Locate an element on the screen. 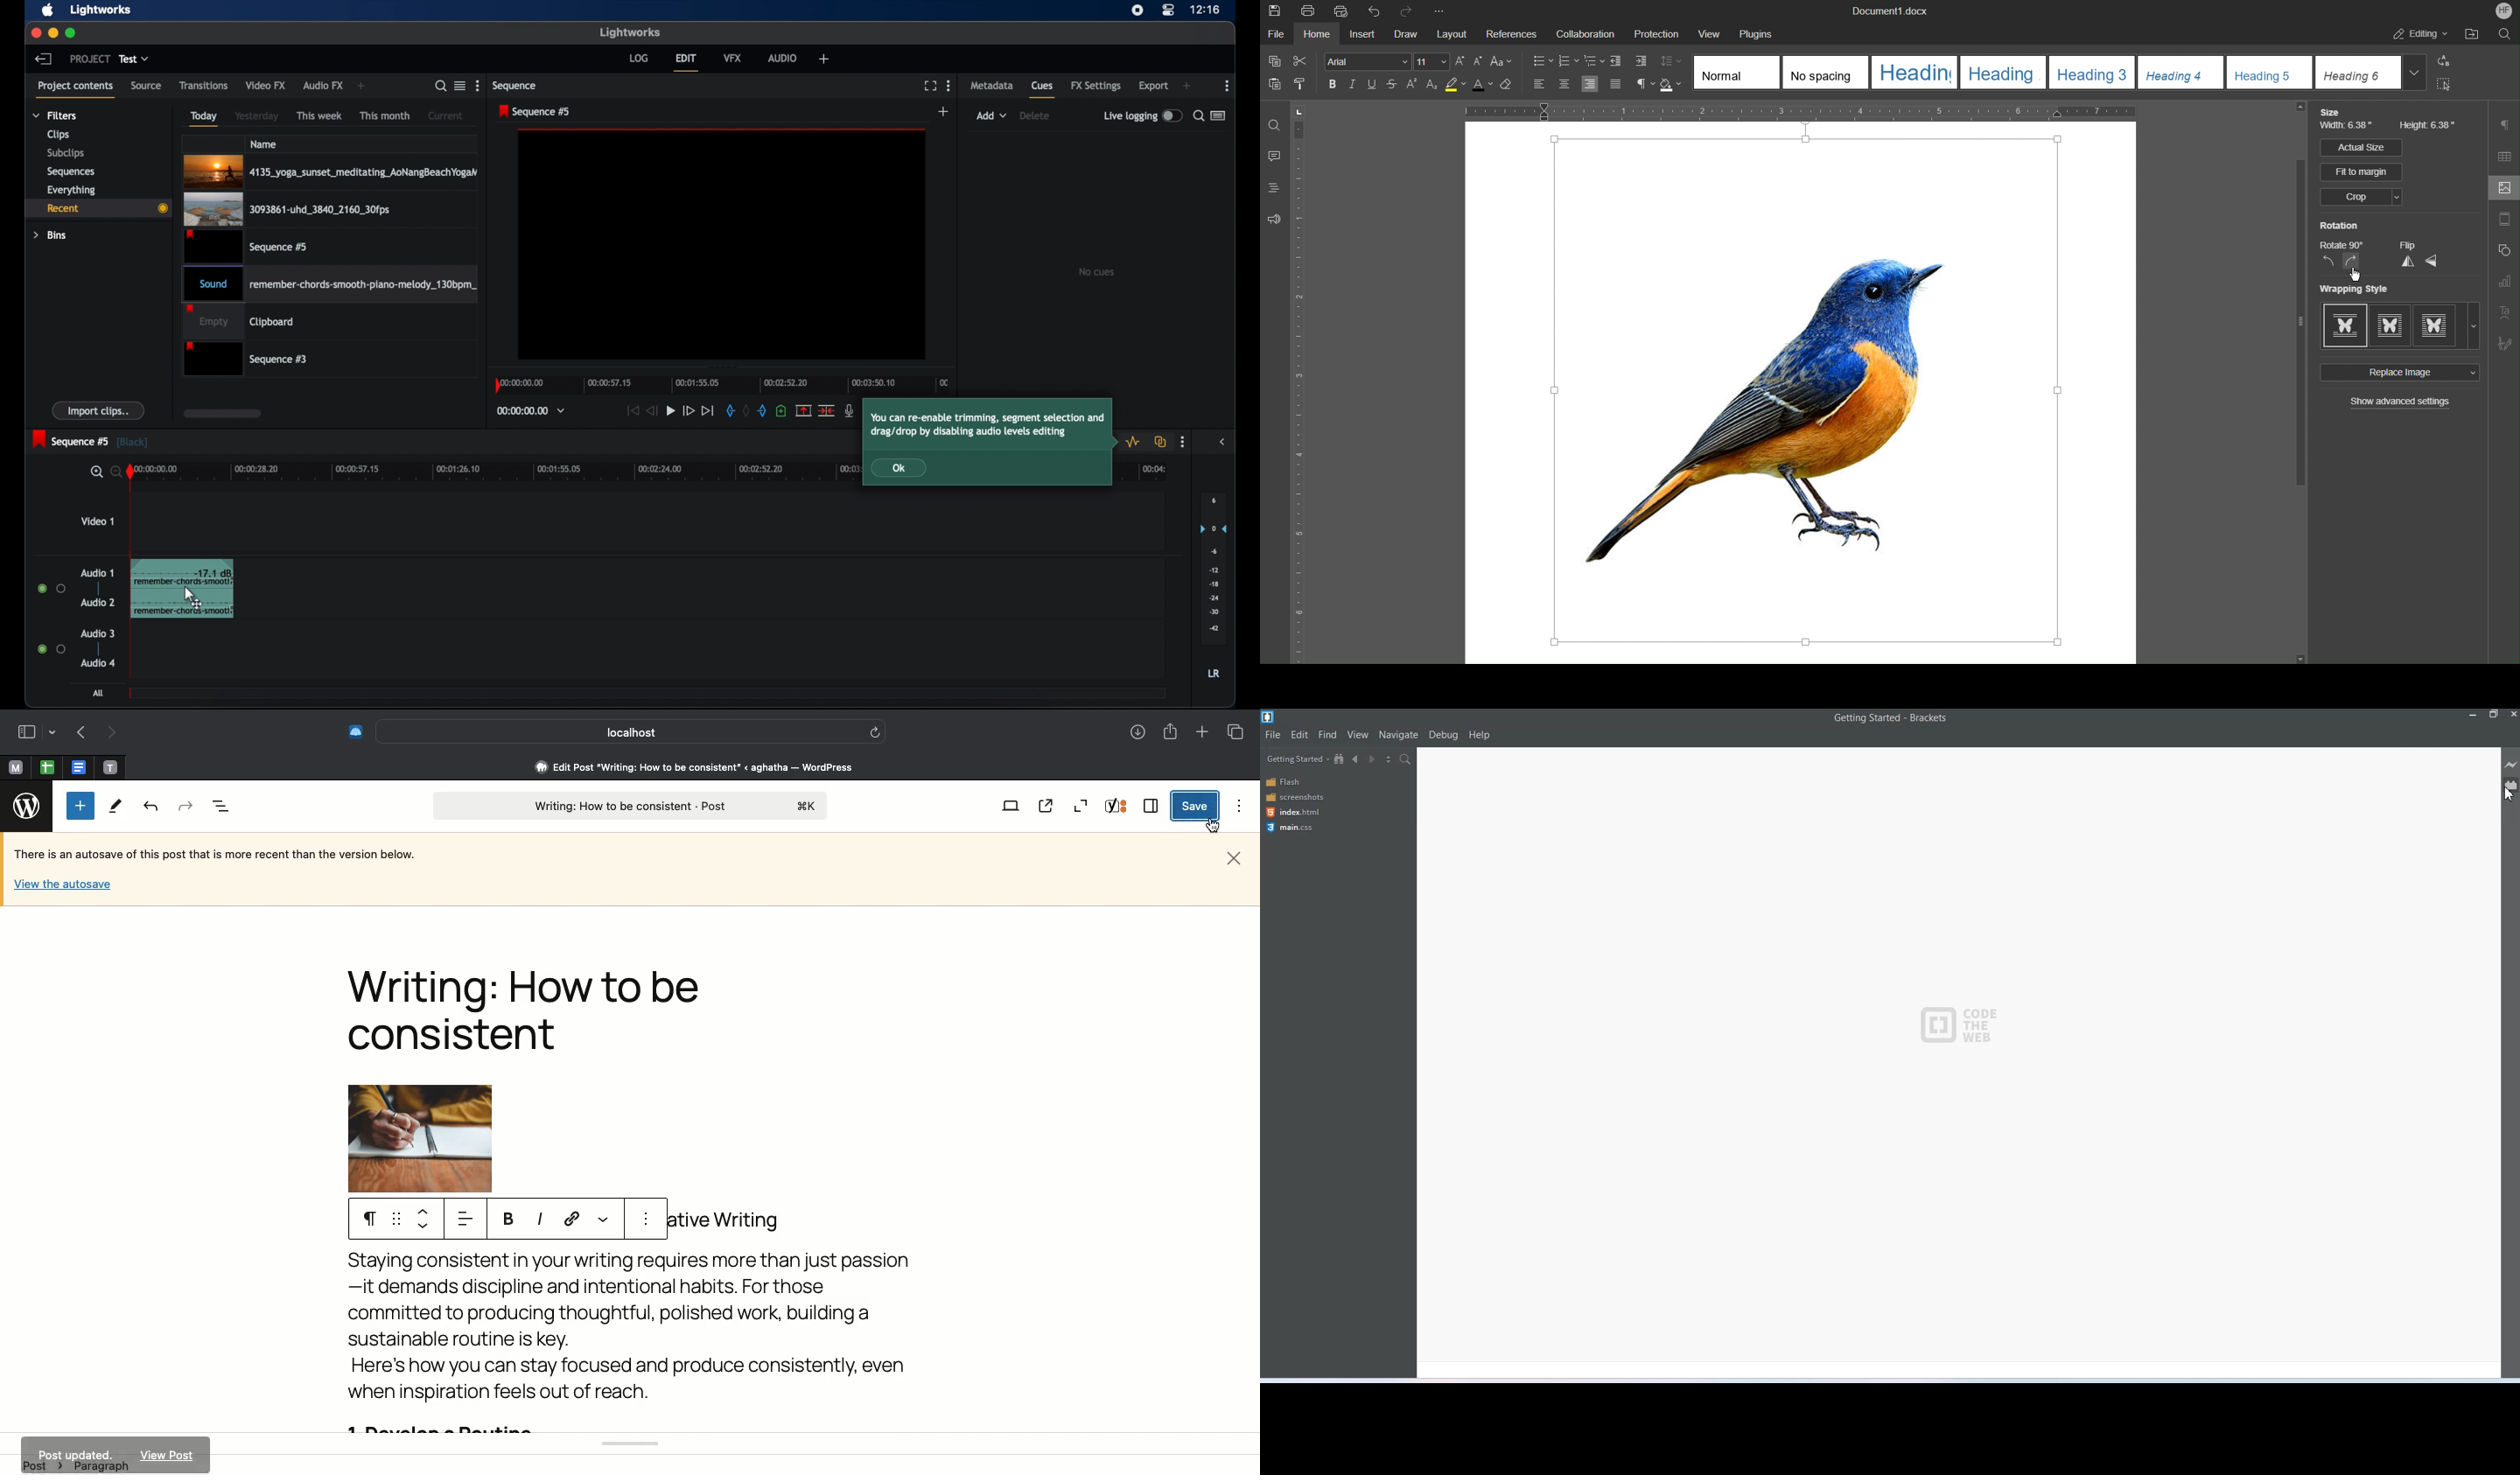  Find in files is located at coordinates (1406, 760).